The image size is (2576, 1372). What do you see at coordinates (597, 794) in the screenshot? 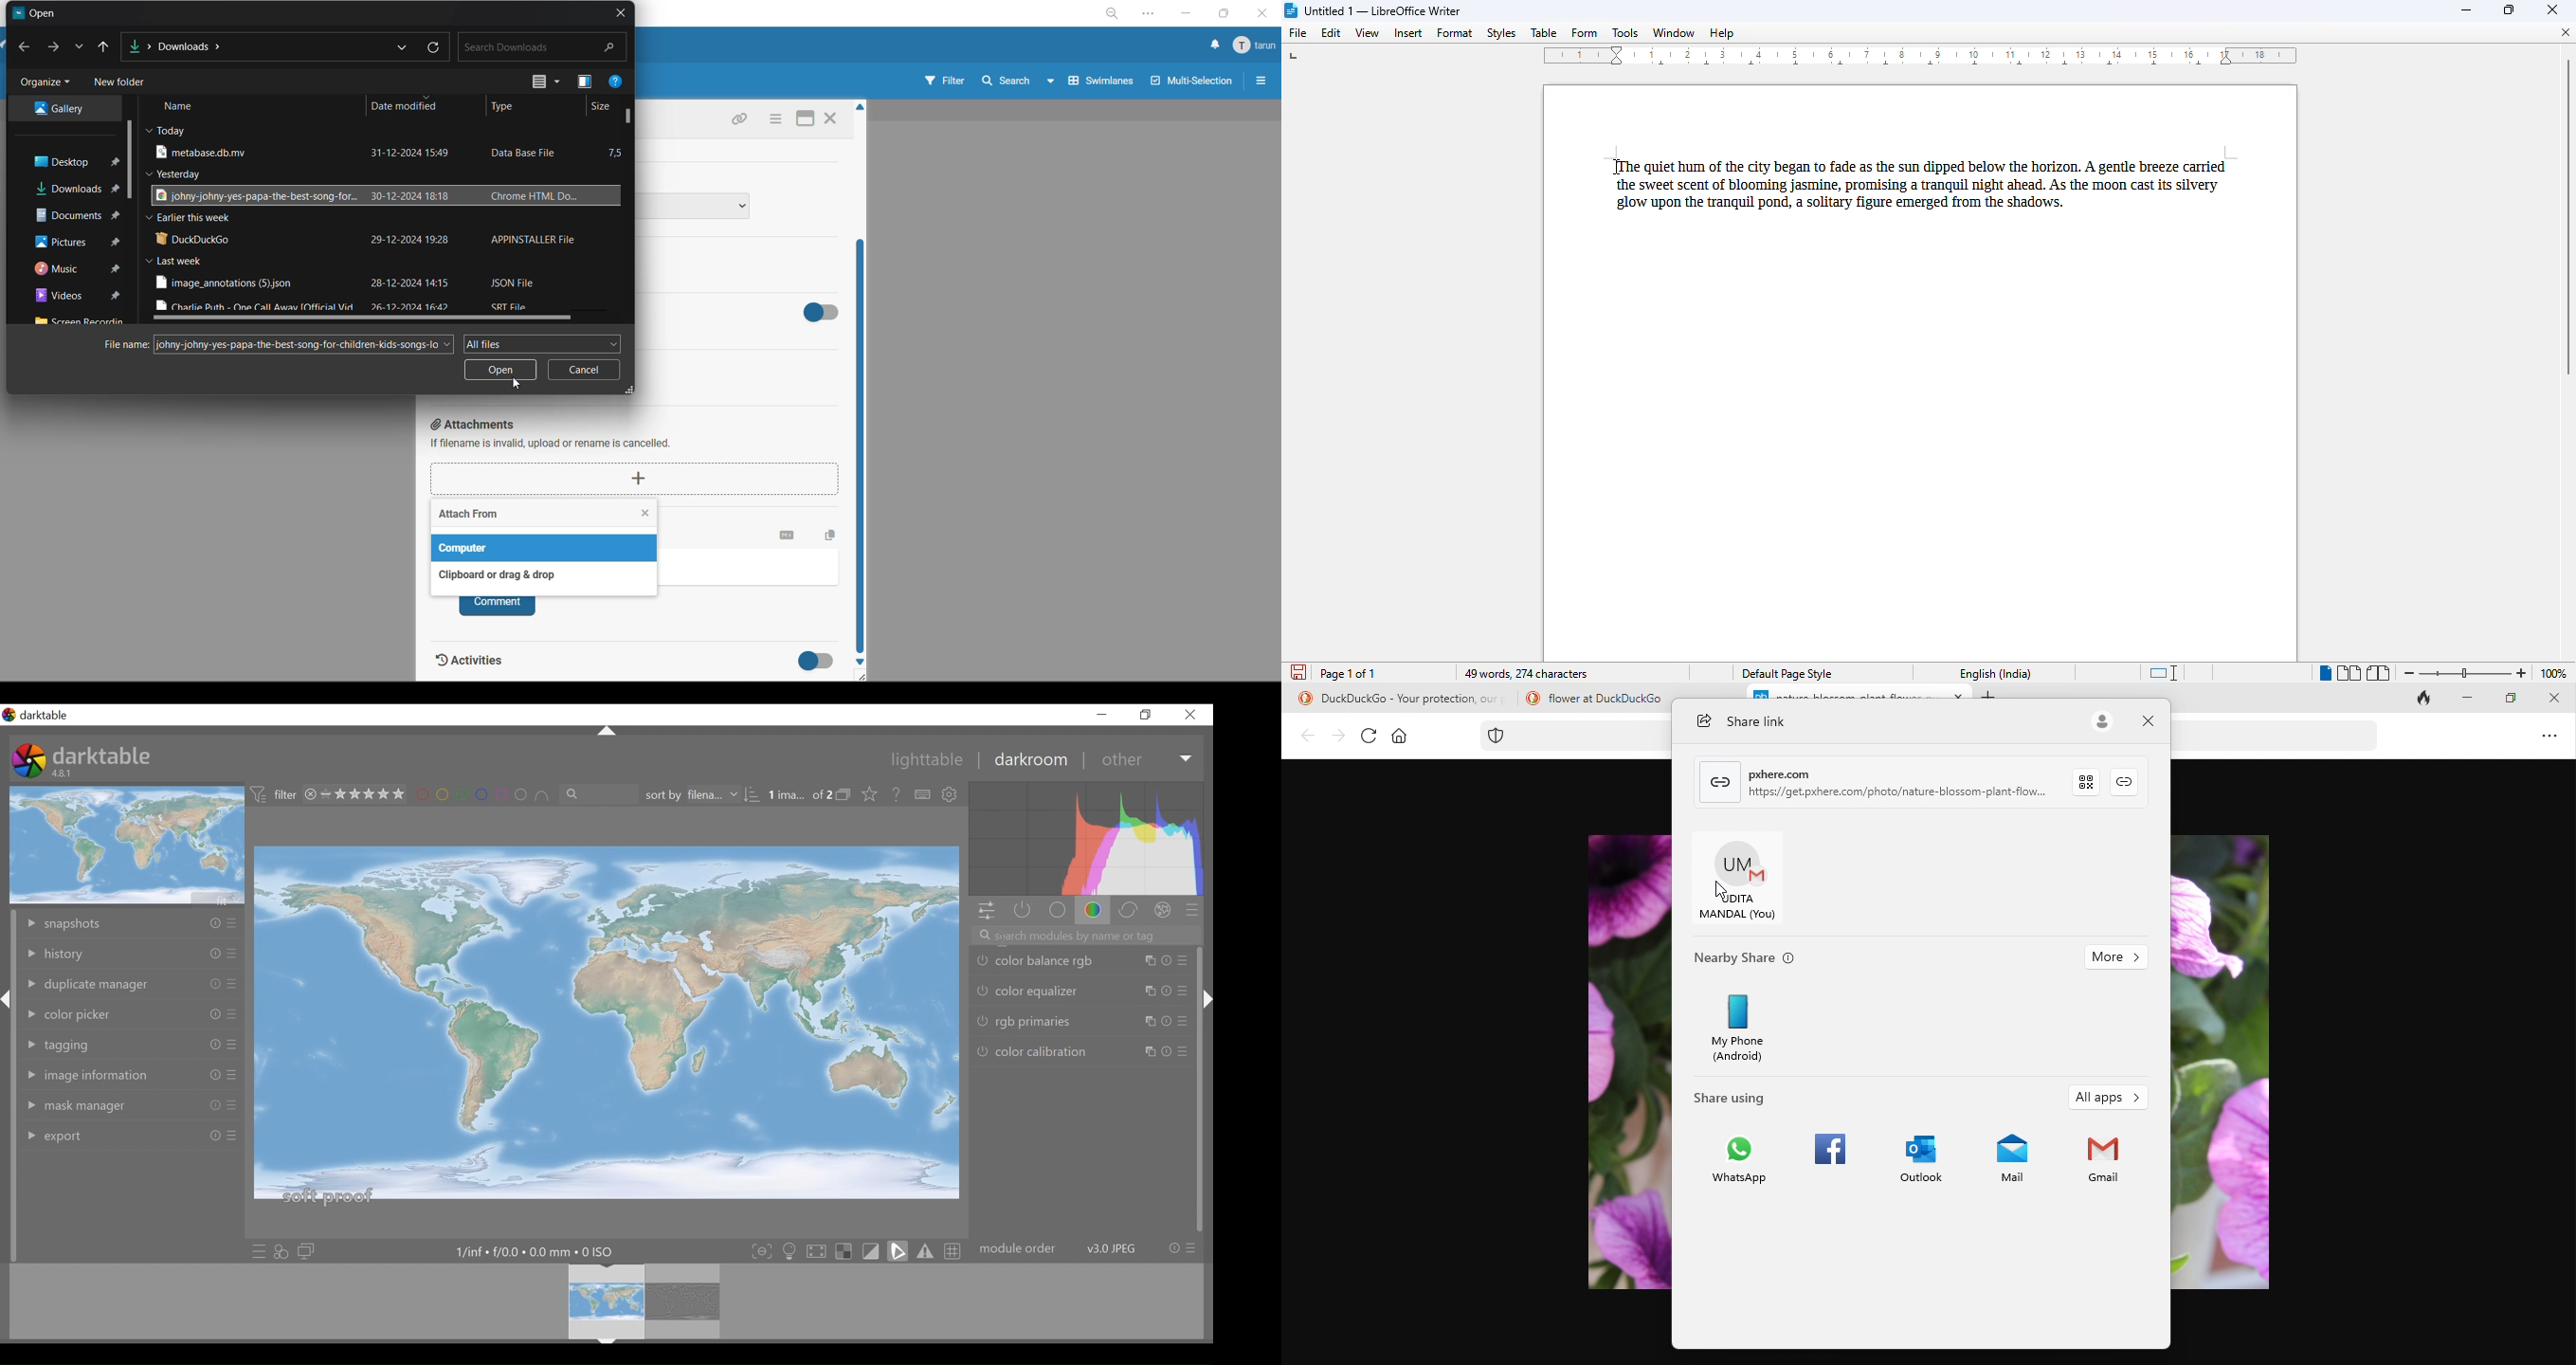
I see `filter by text from images` at bounding box center [597, 794].